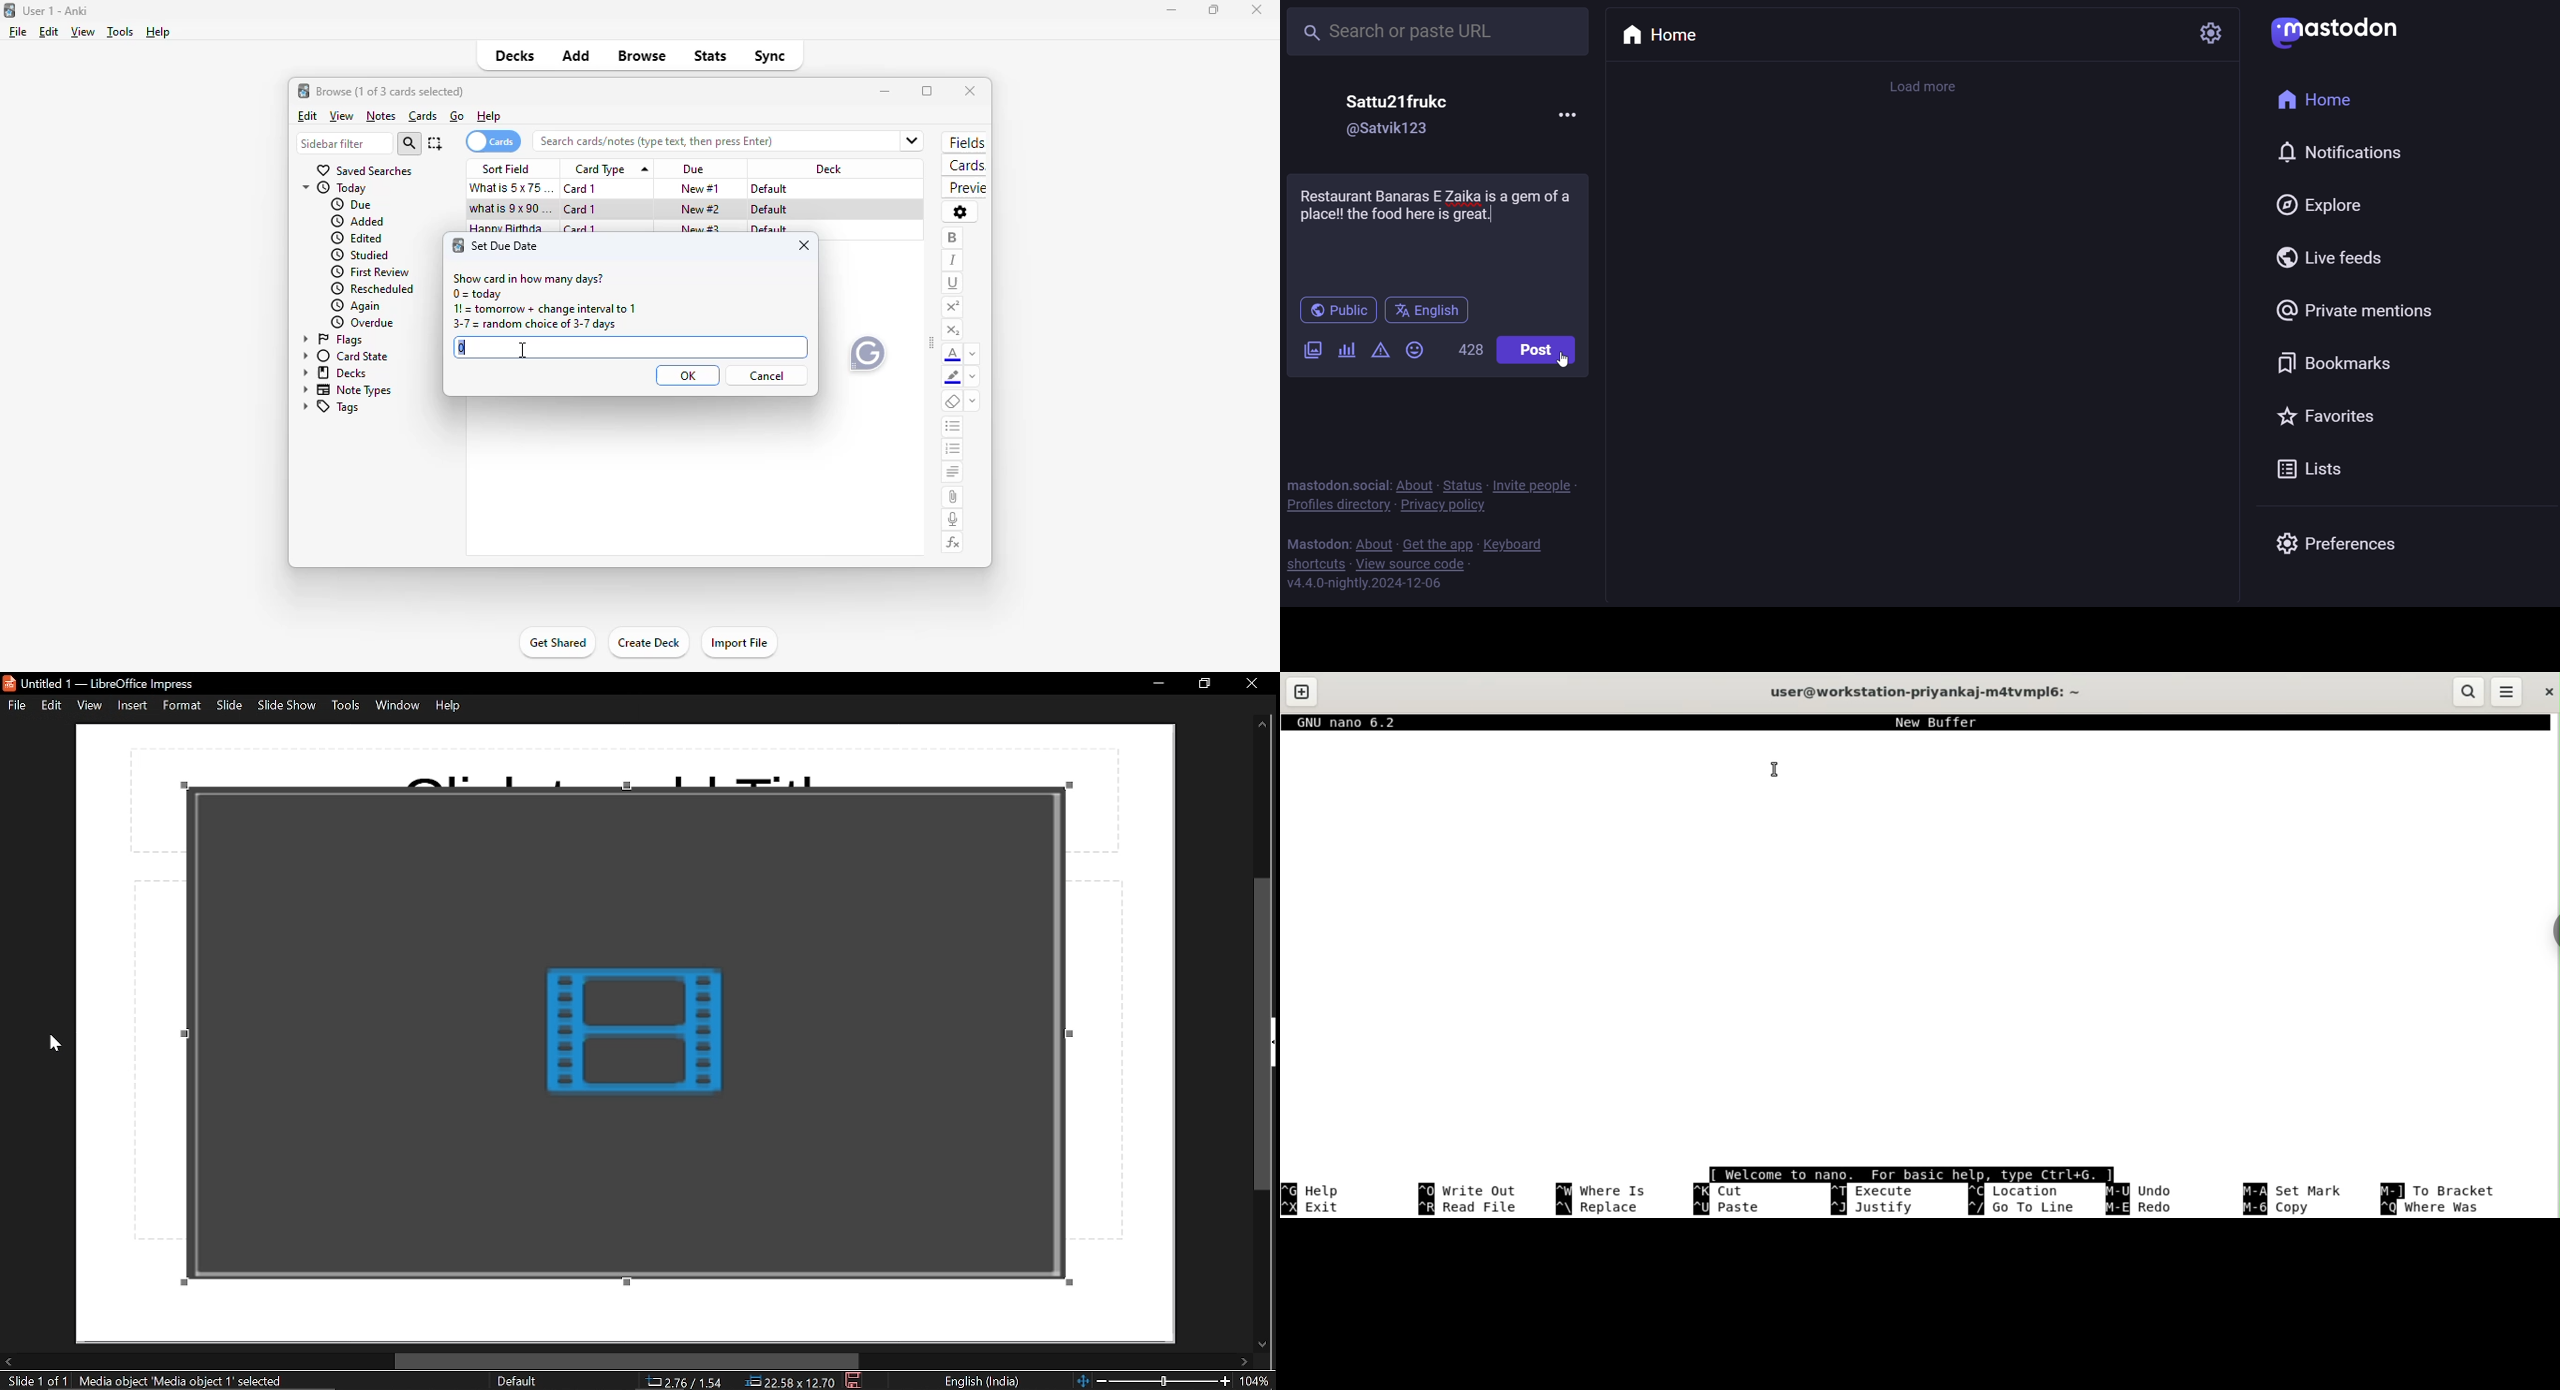  What do you see at coordinates (954, 426) in the screenshot?
I see `unordered list` at bounding box center [954, 426].